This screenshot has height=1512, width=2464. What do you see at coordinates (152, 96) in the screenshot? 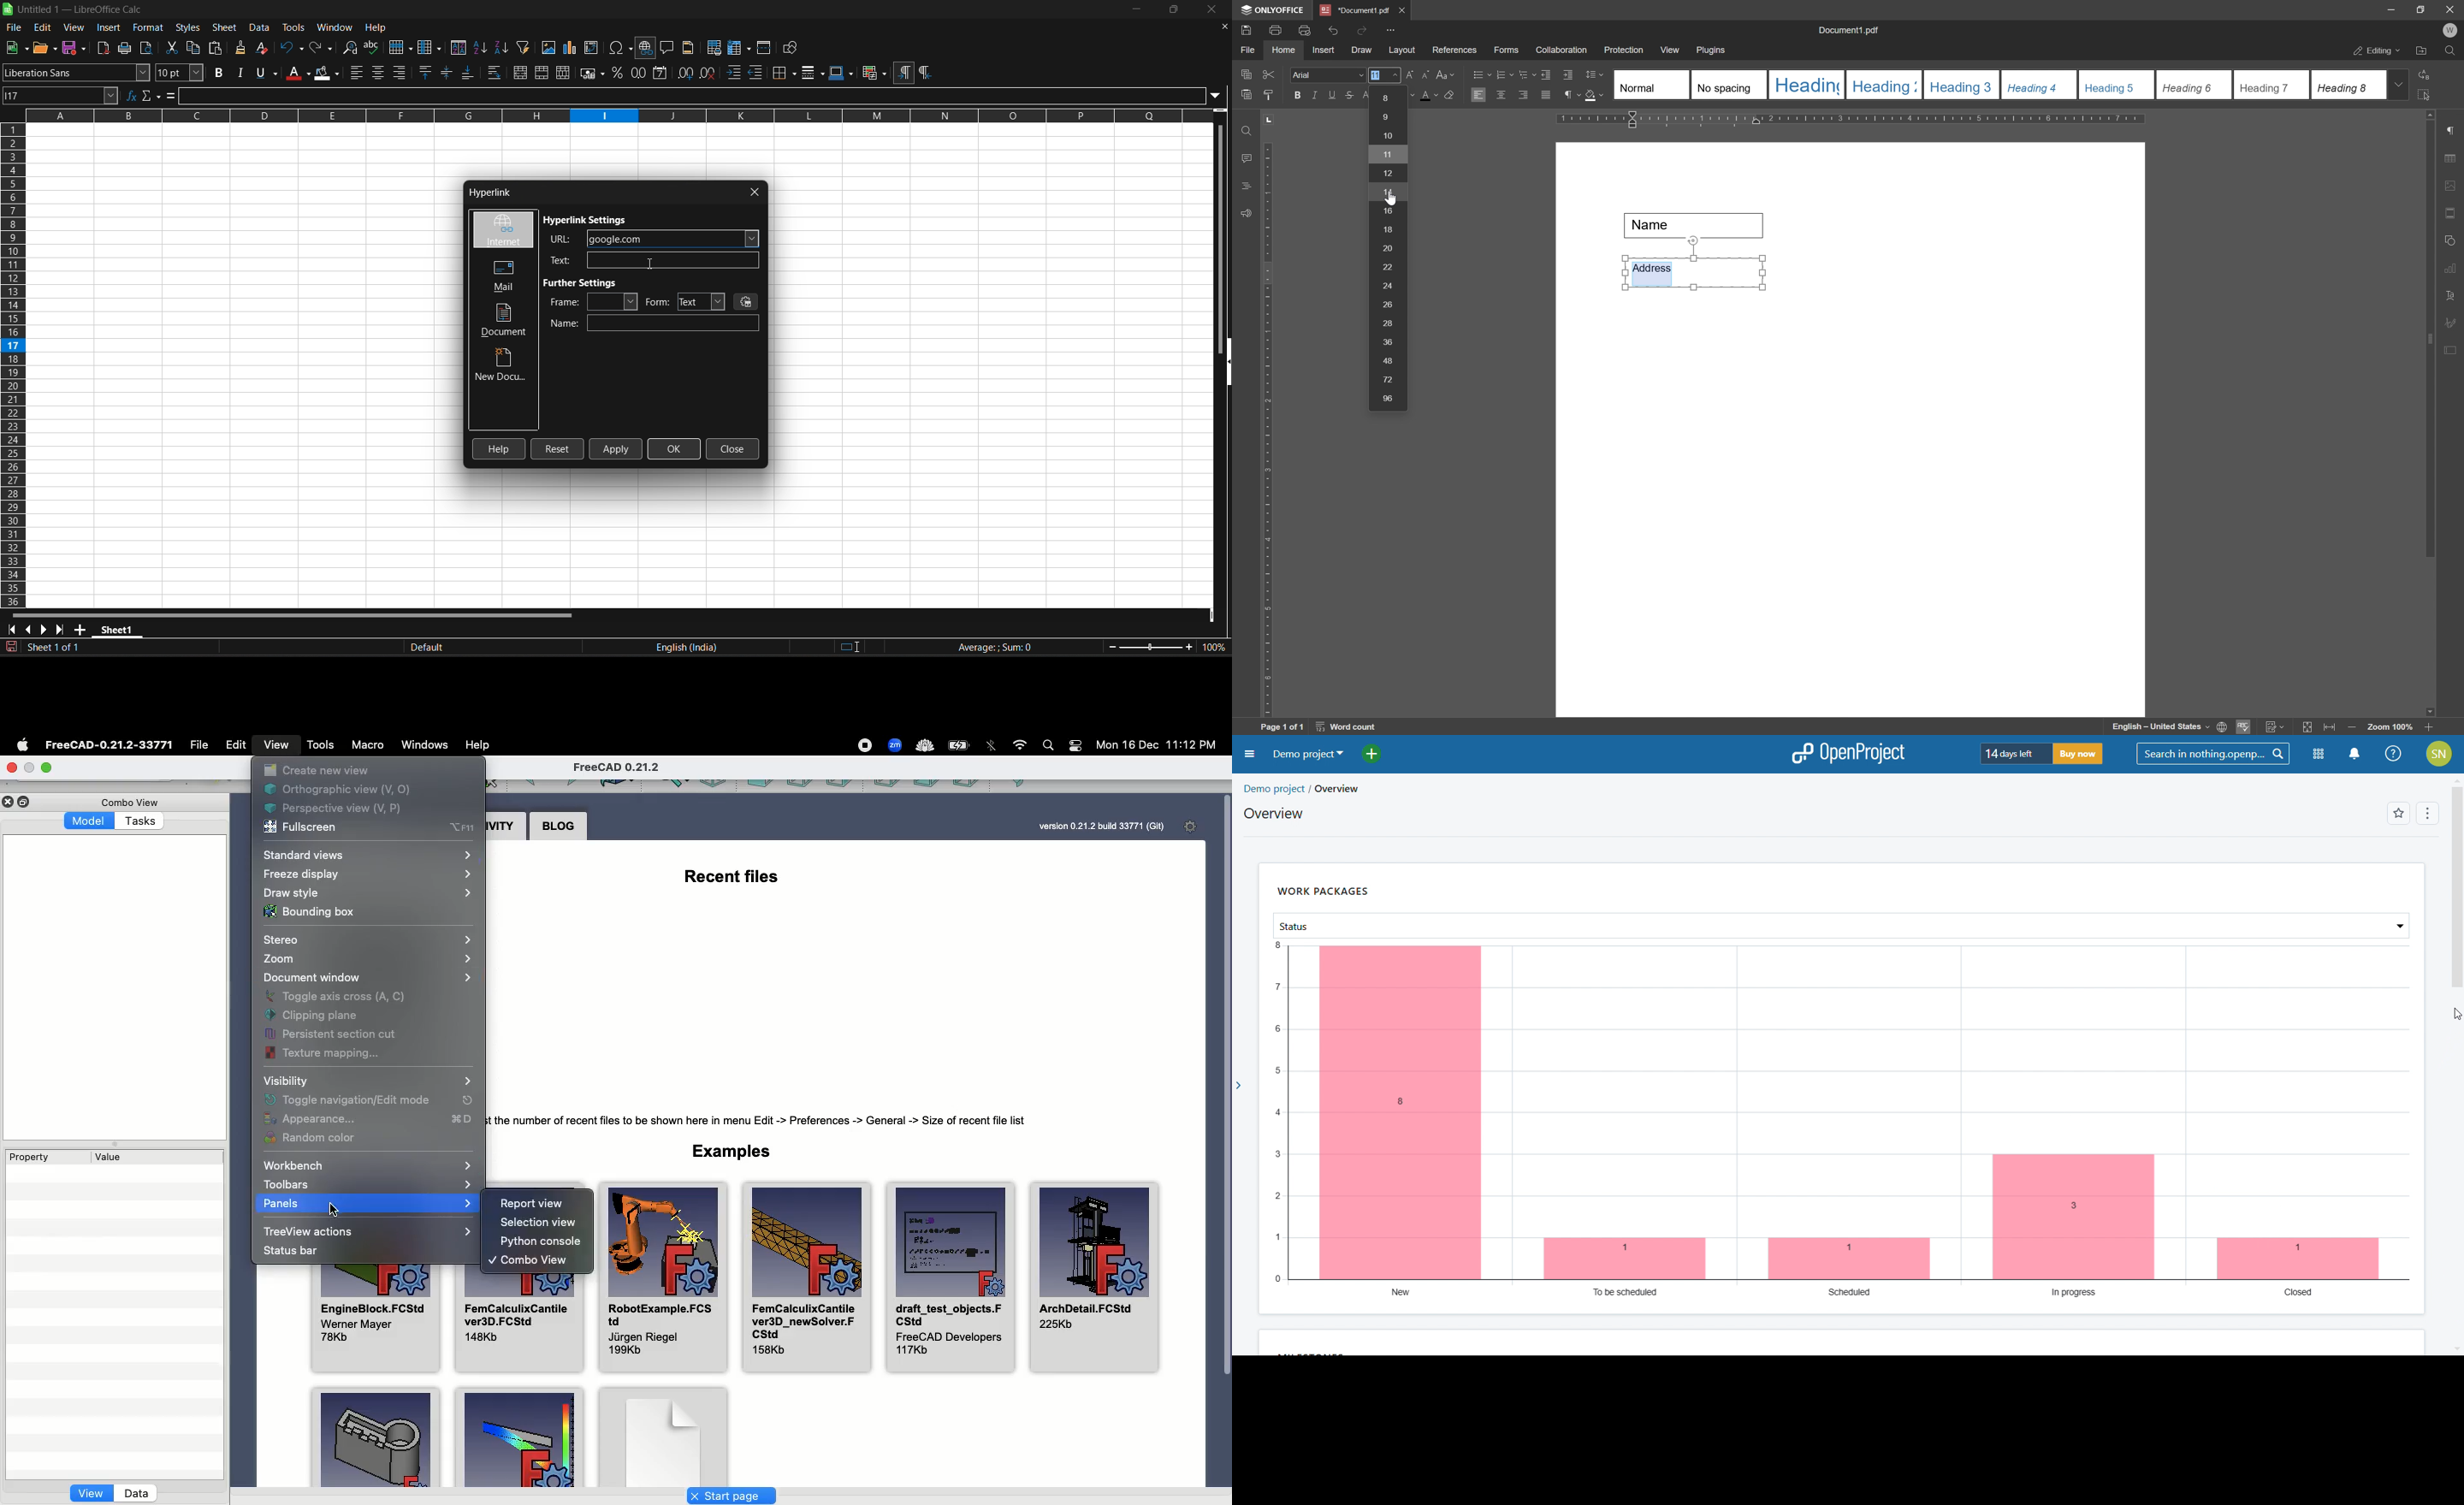
I see `select function` at bounding box center [152, 96].